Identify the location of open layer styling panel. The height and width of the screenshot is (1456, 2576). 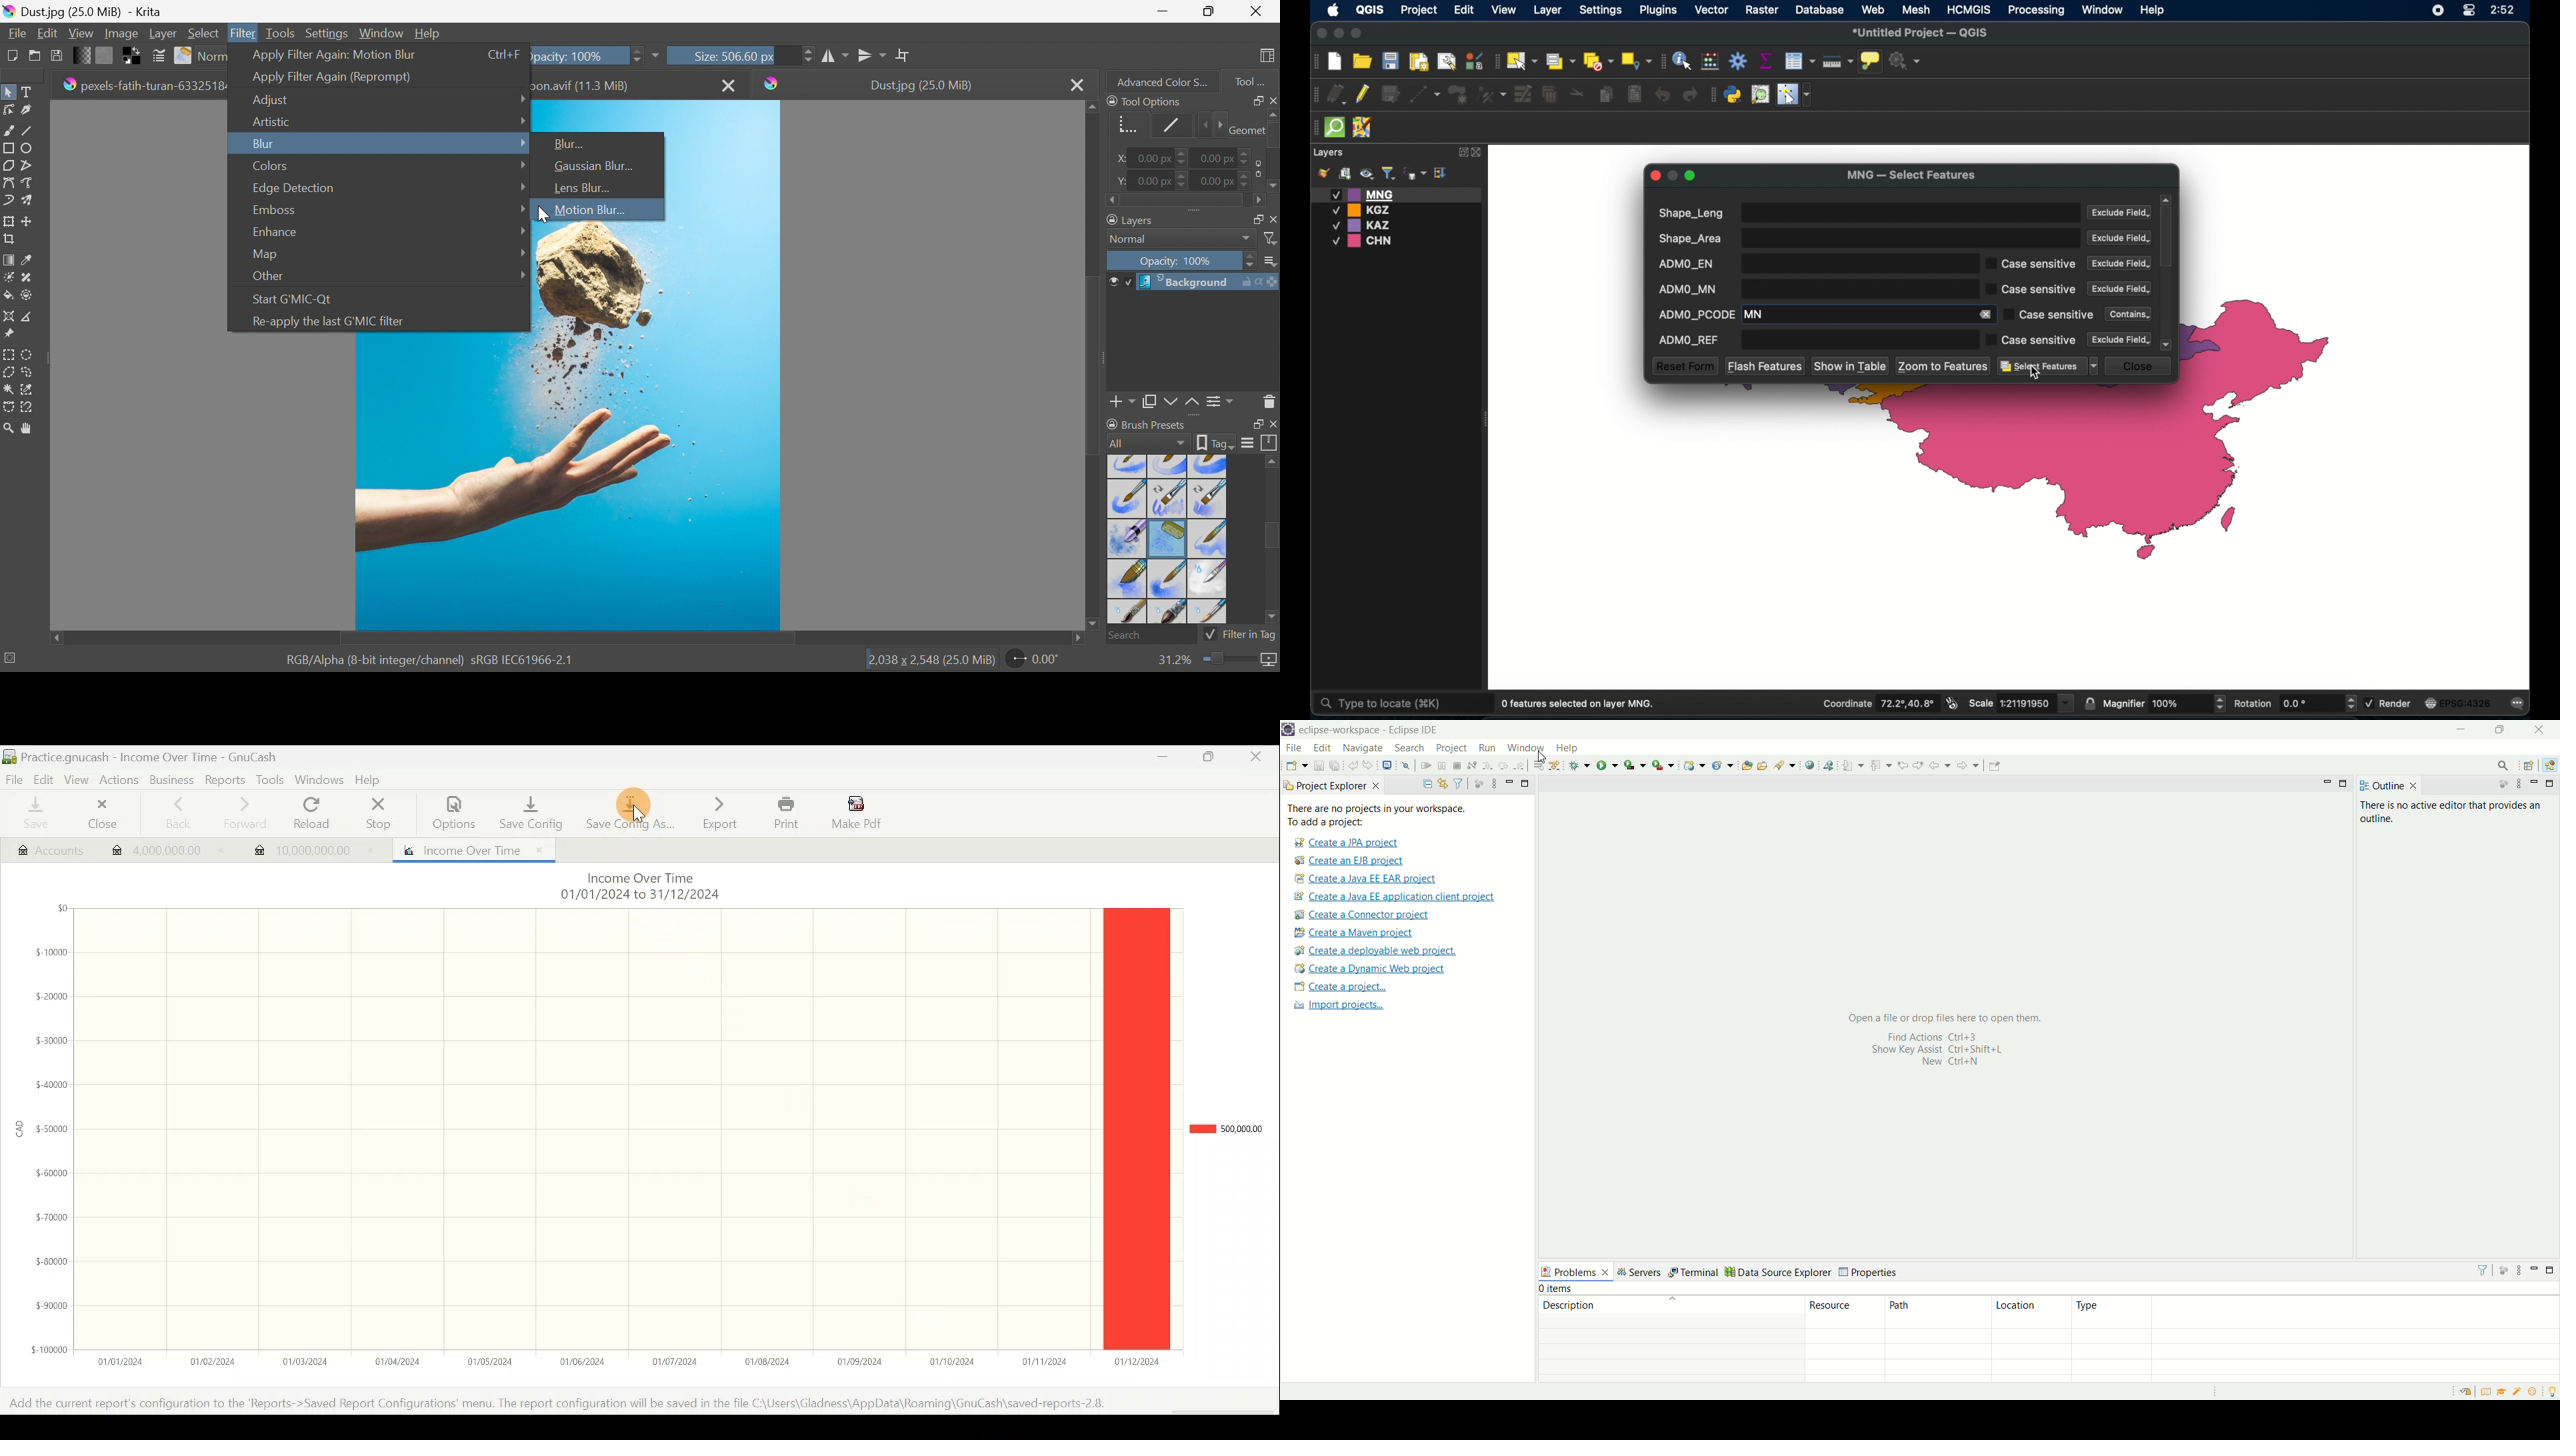
(1323, 173).